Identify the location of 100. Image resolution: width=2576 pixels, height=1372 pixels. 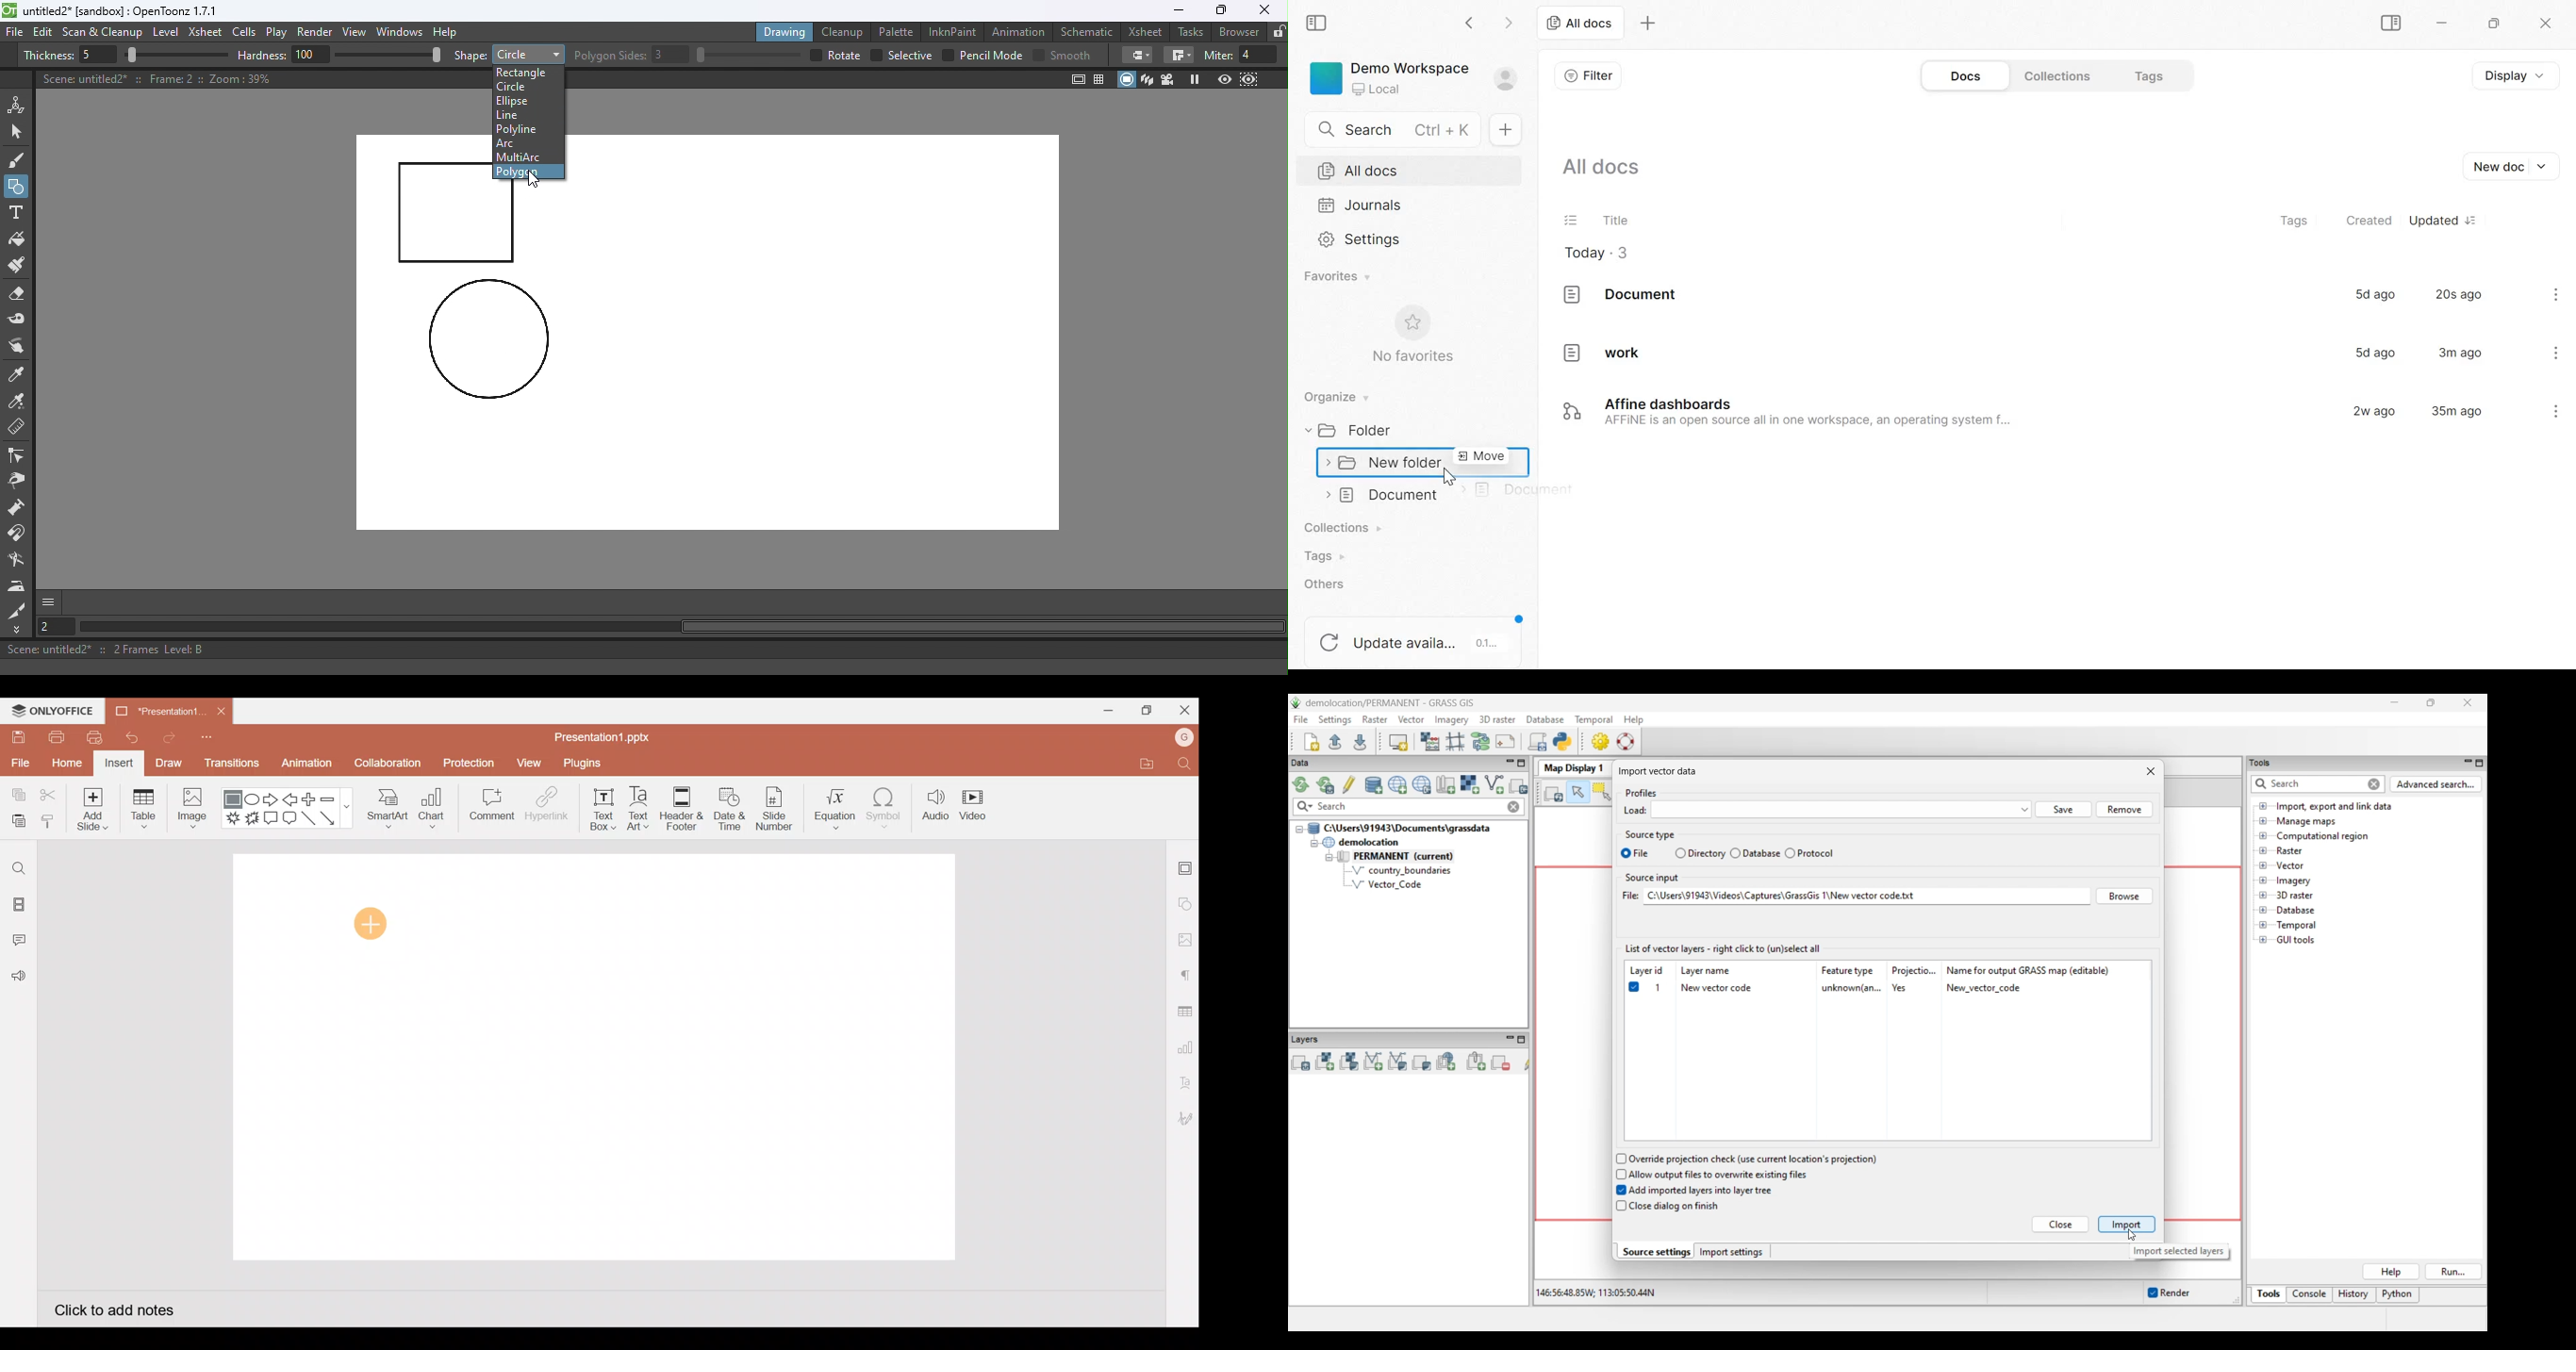
(311, 54).